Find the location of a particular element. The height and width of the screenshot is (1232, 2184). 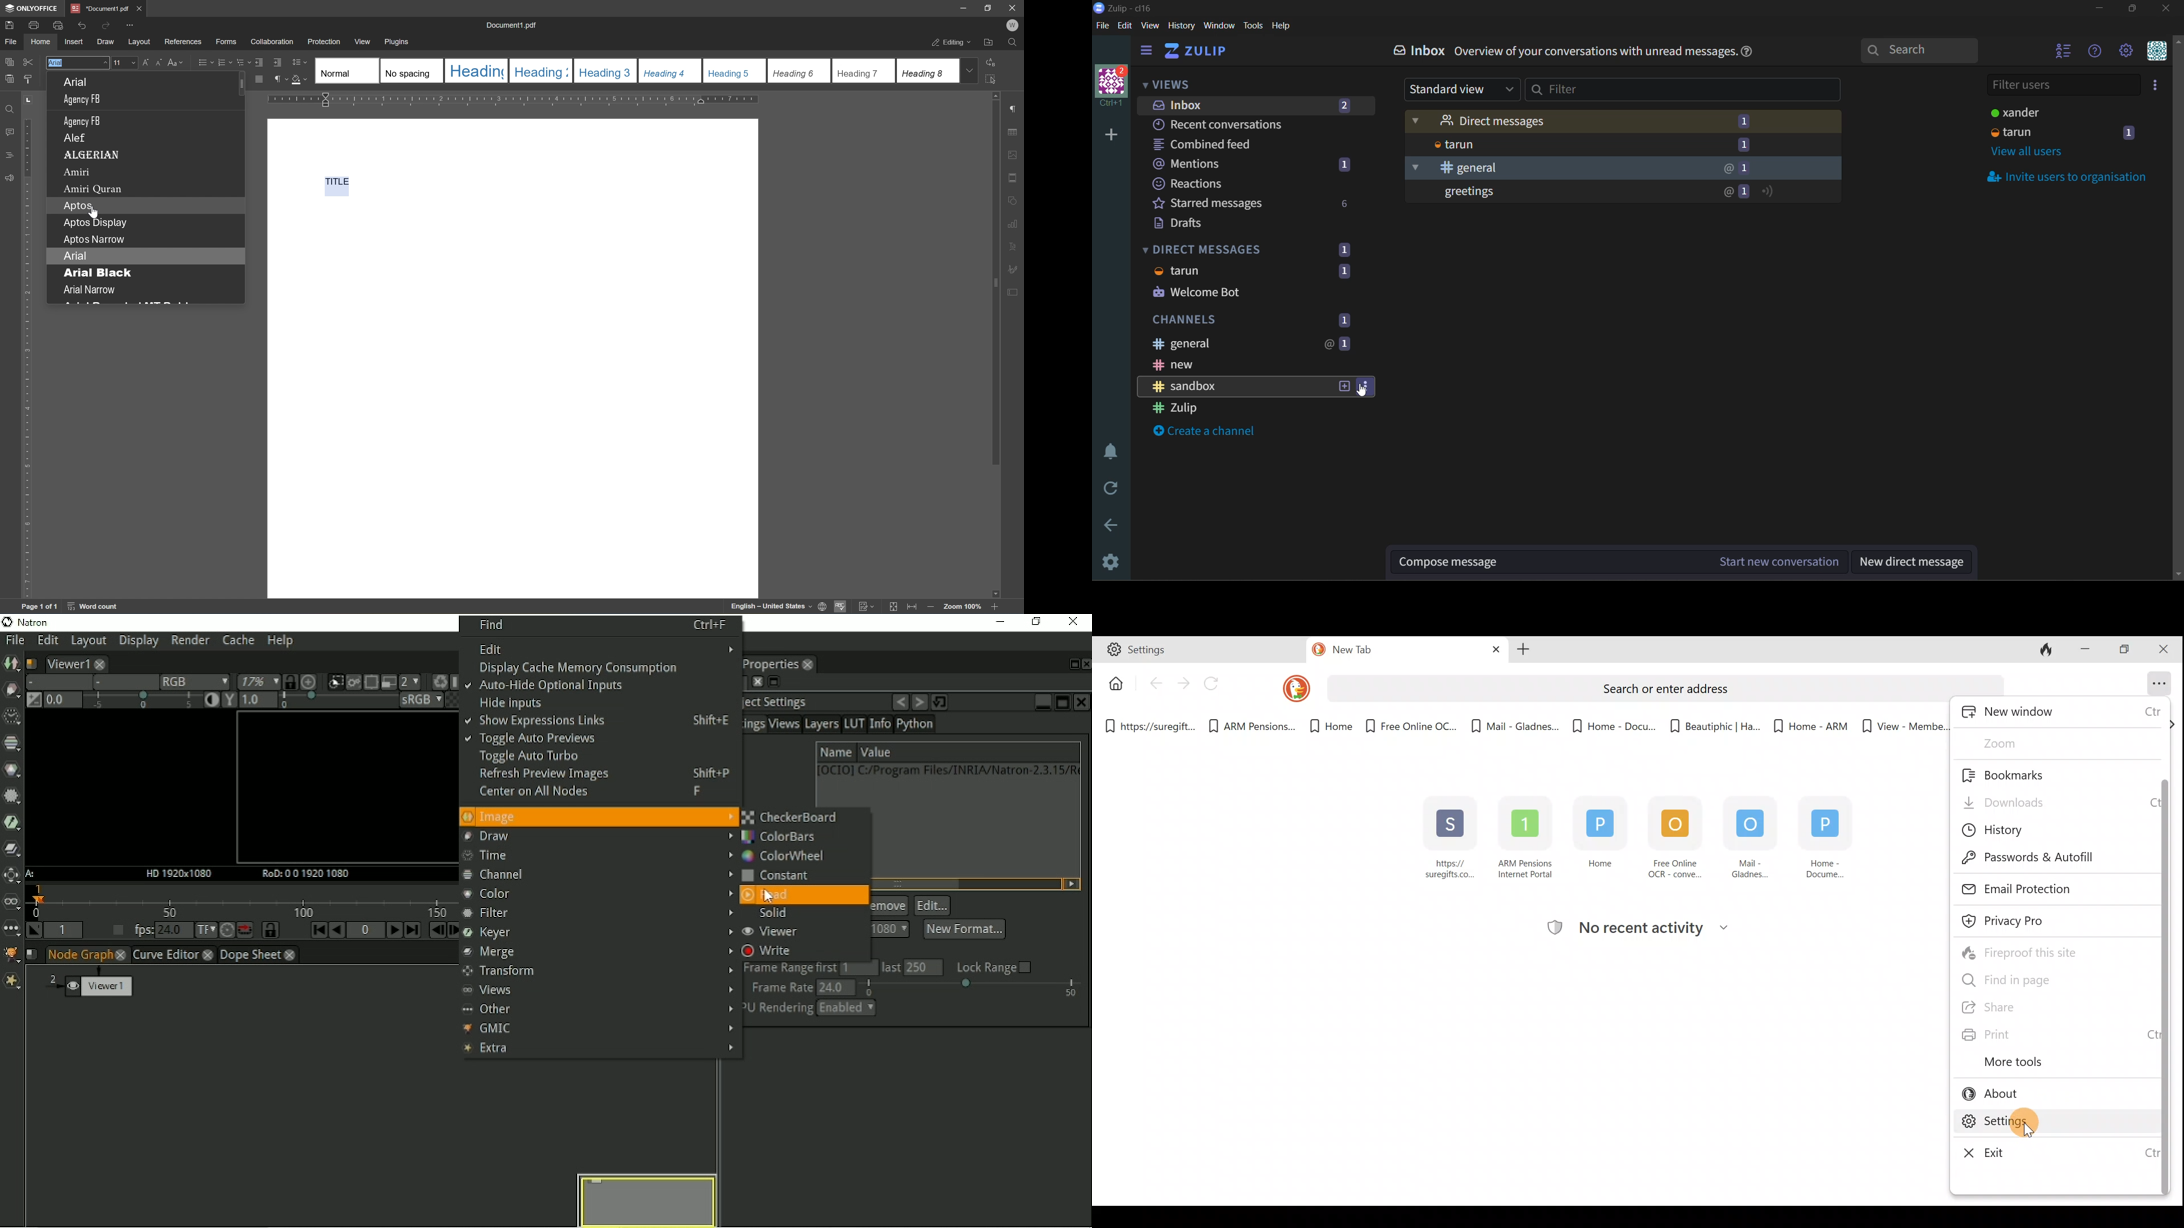

set document language is located at coordinates (779, 608).